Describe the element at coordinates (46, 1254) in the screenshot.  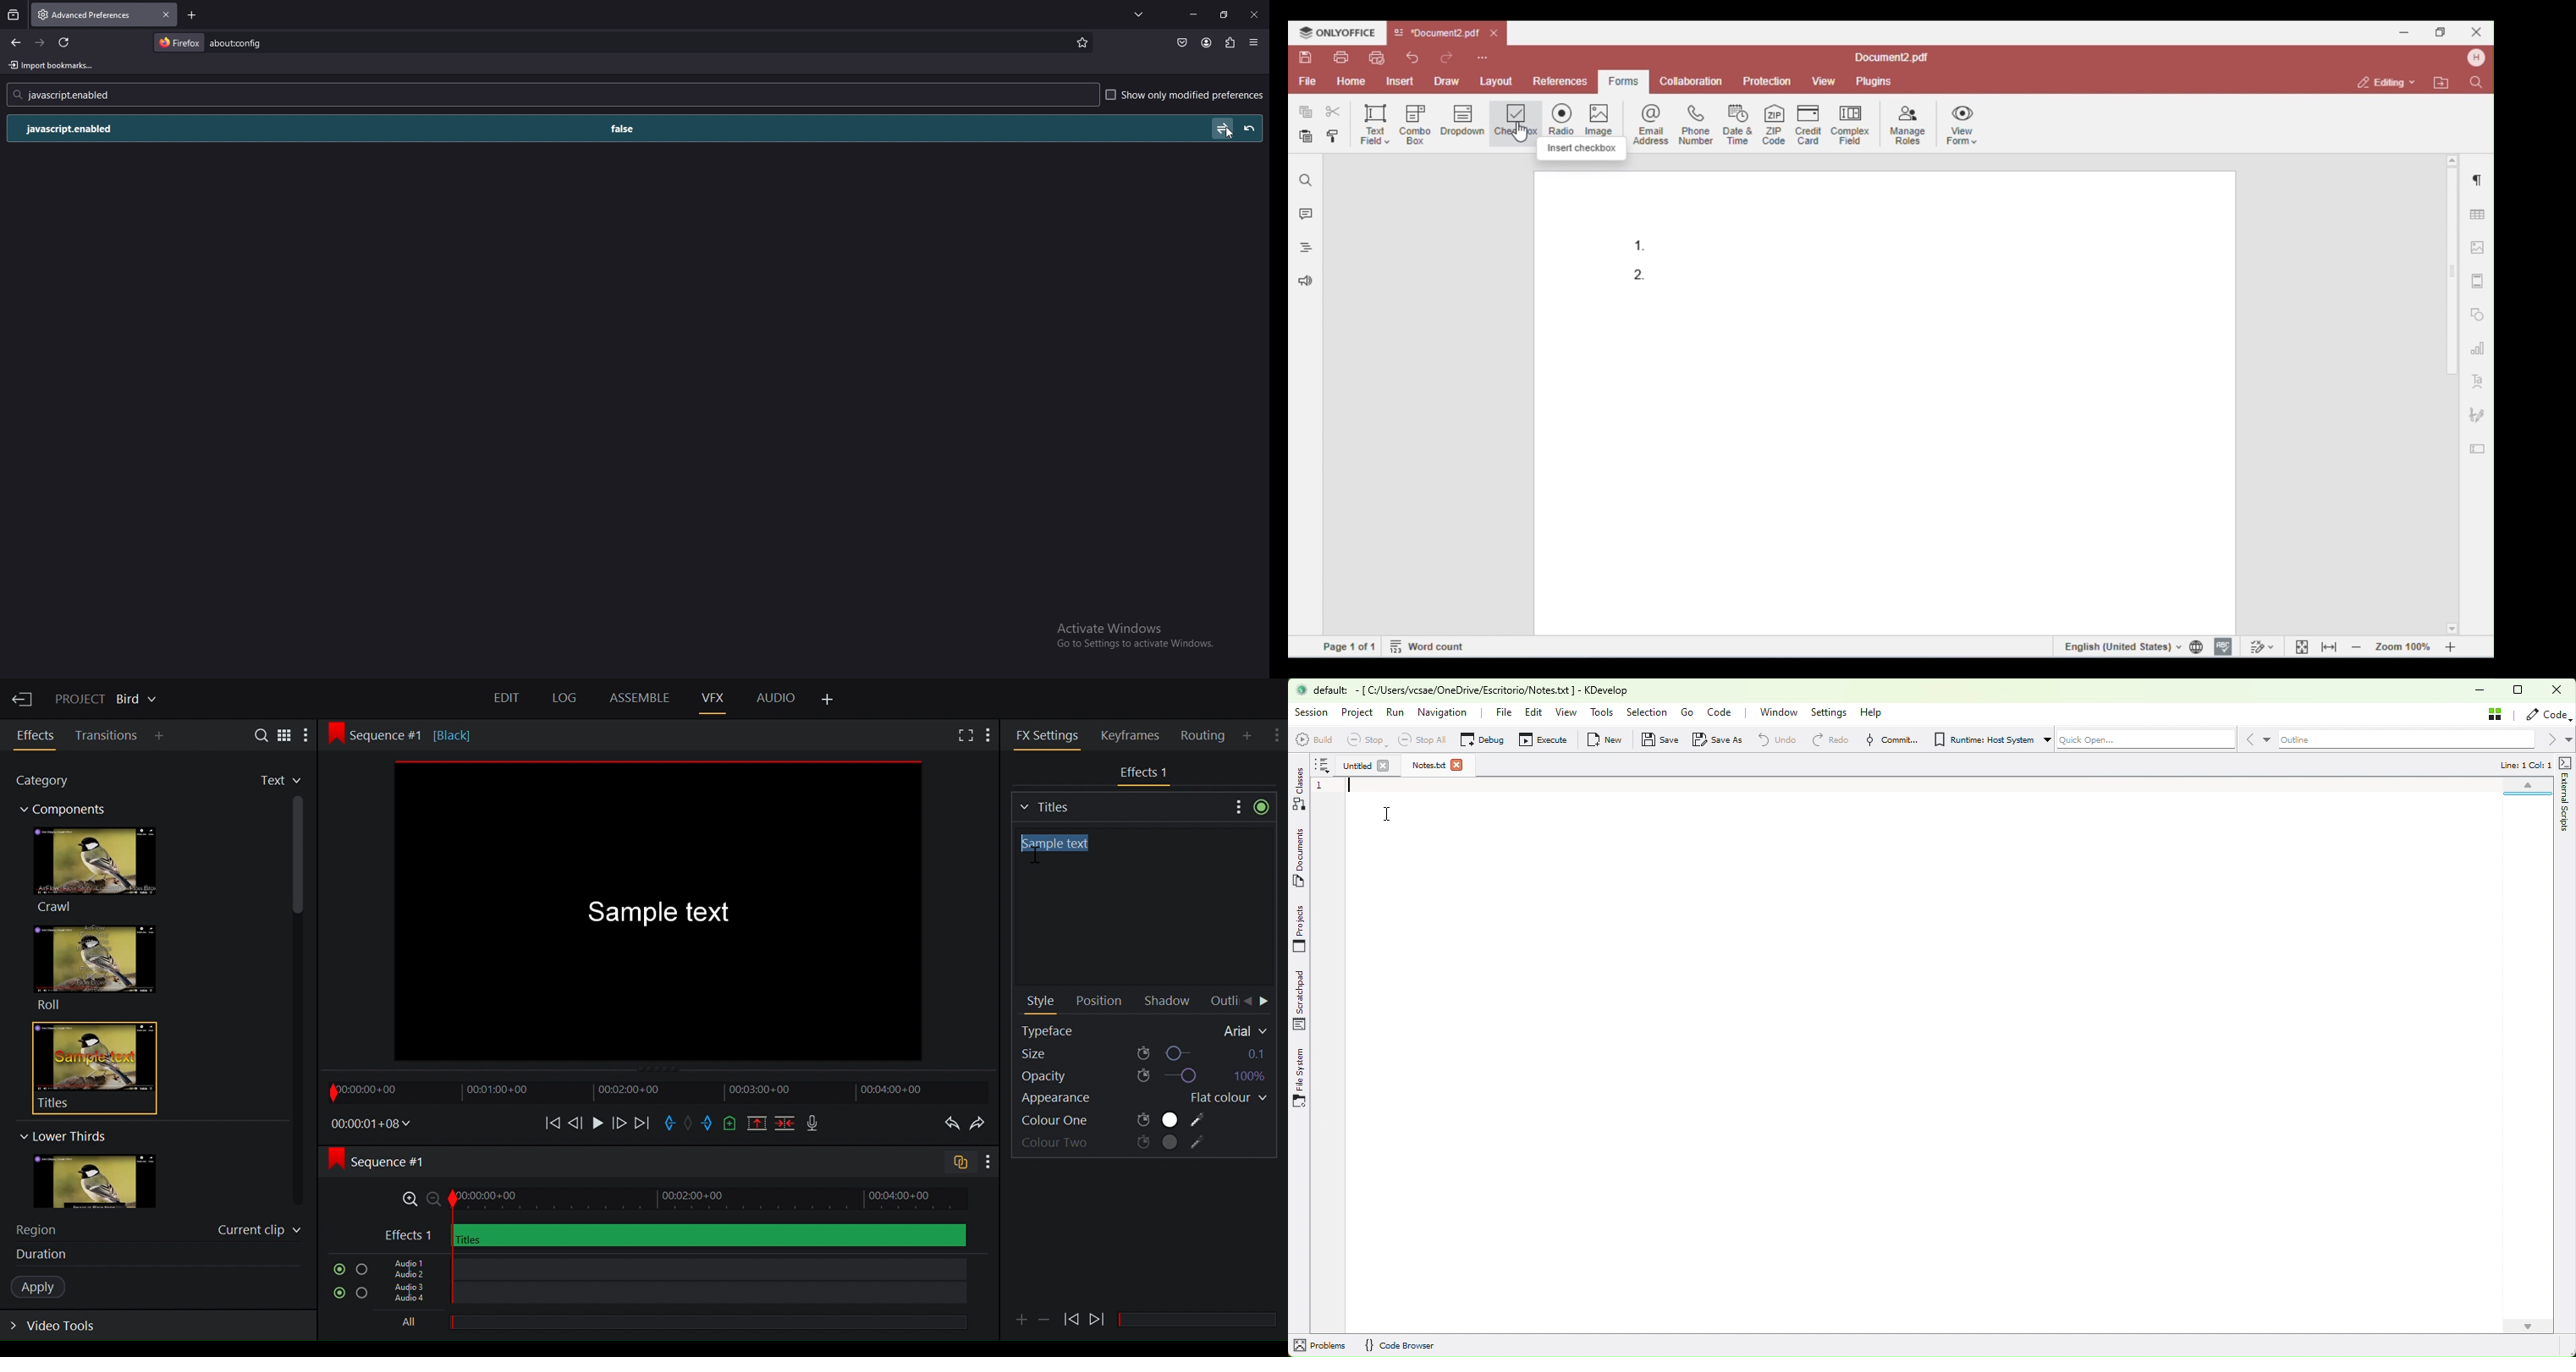
I see `` at that location.